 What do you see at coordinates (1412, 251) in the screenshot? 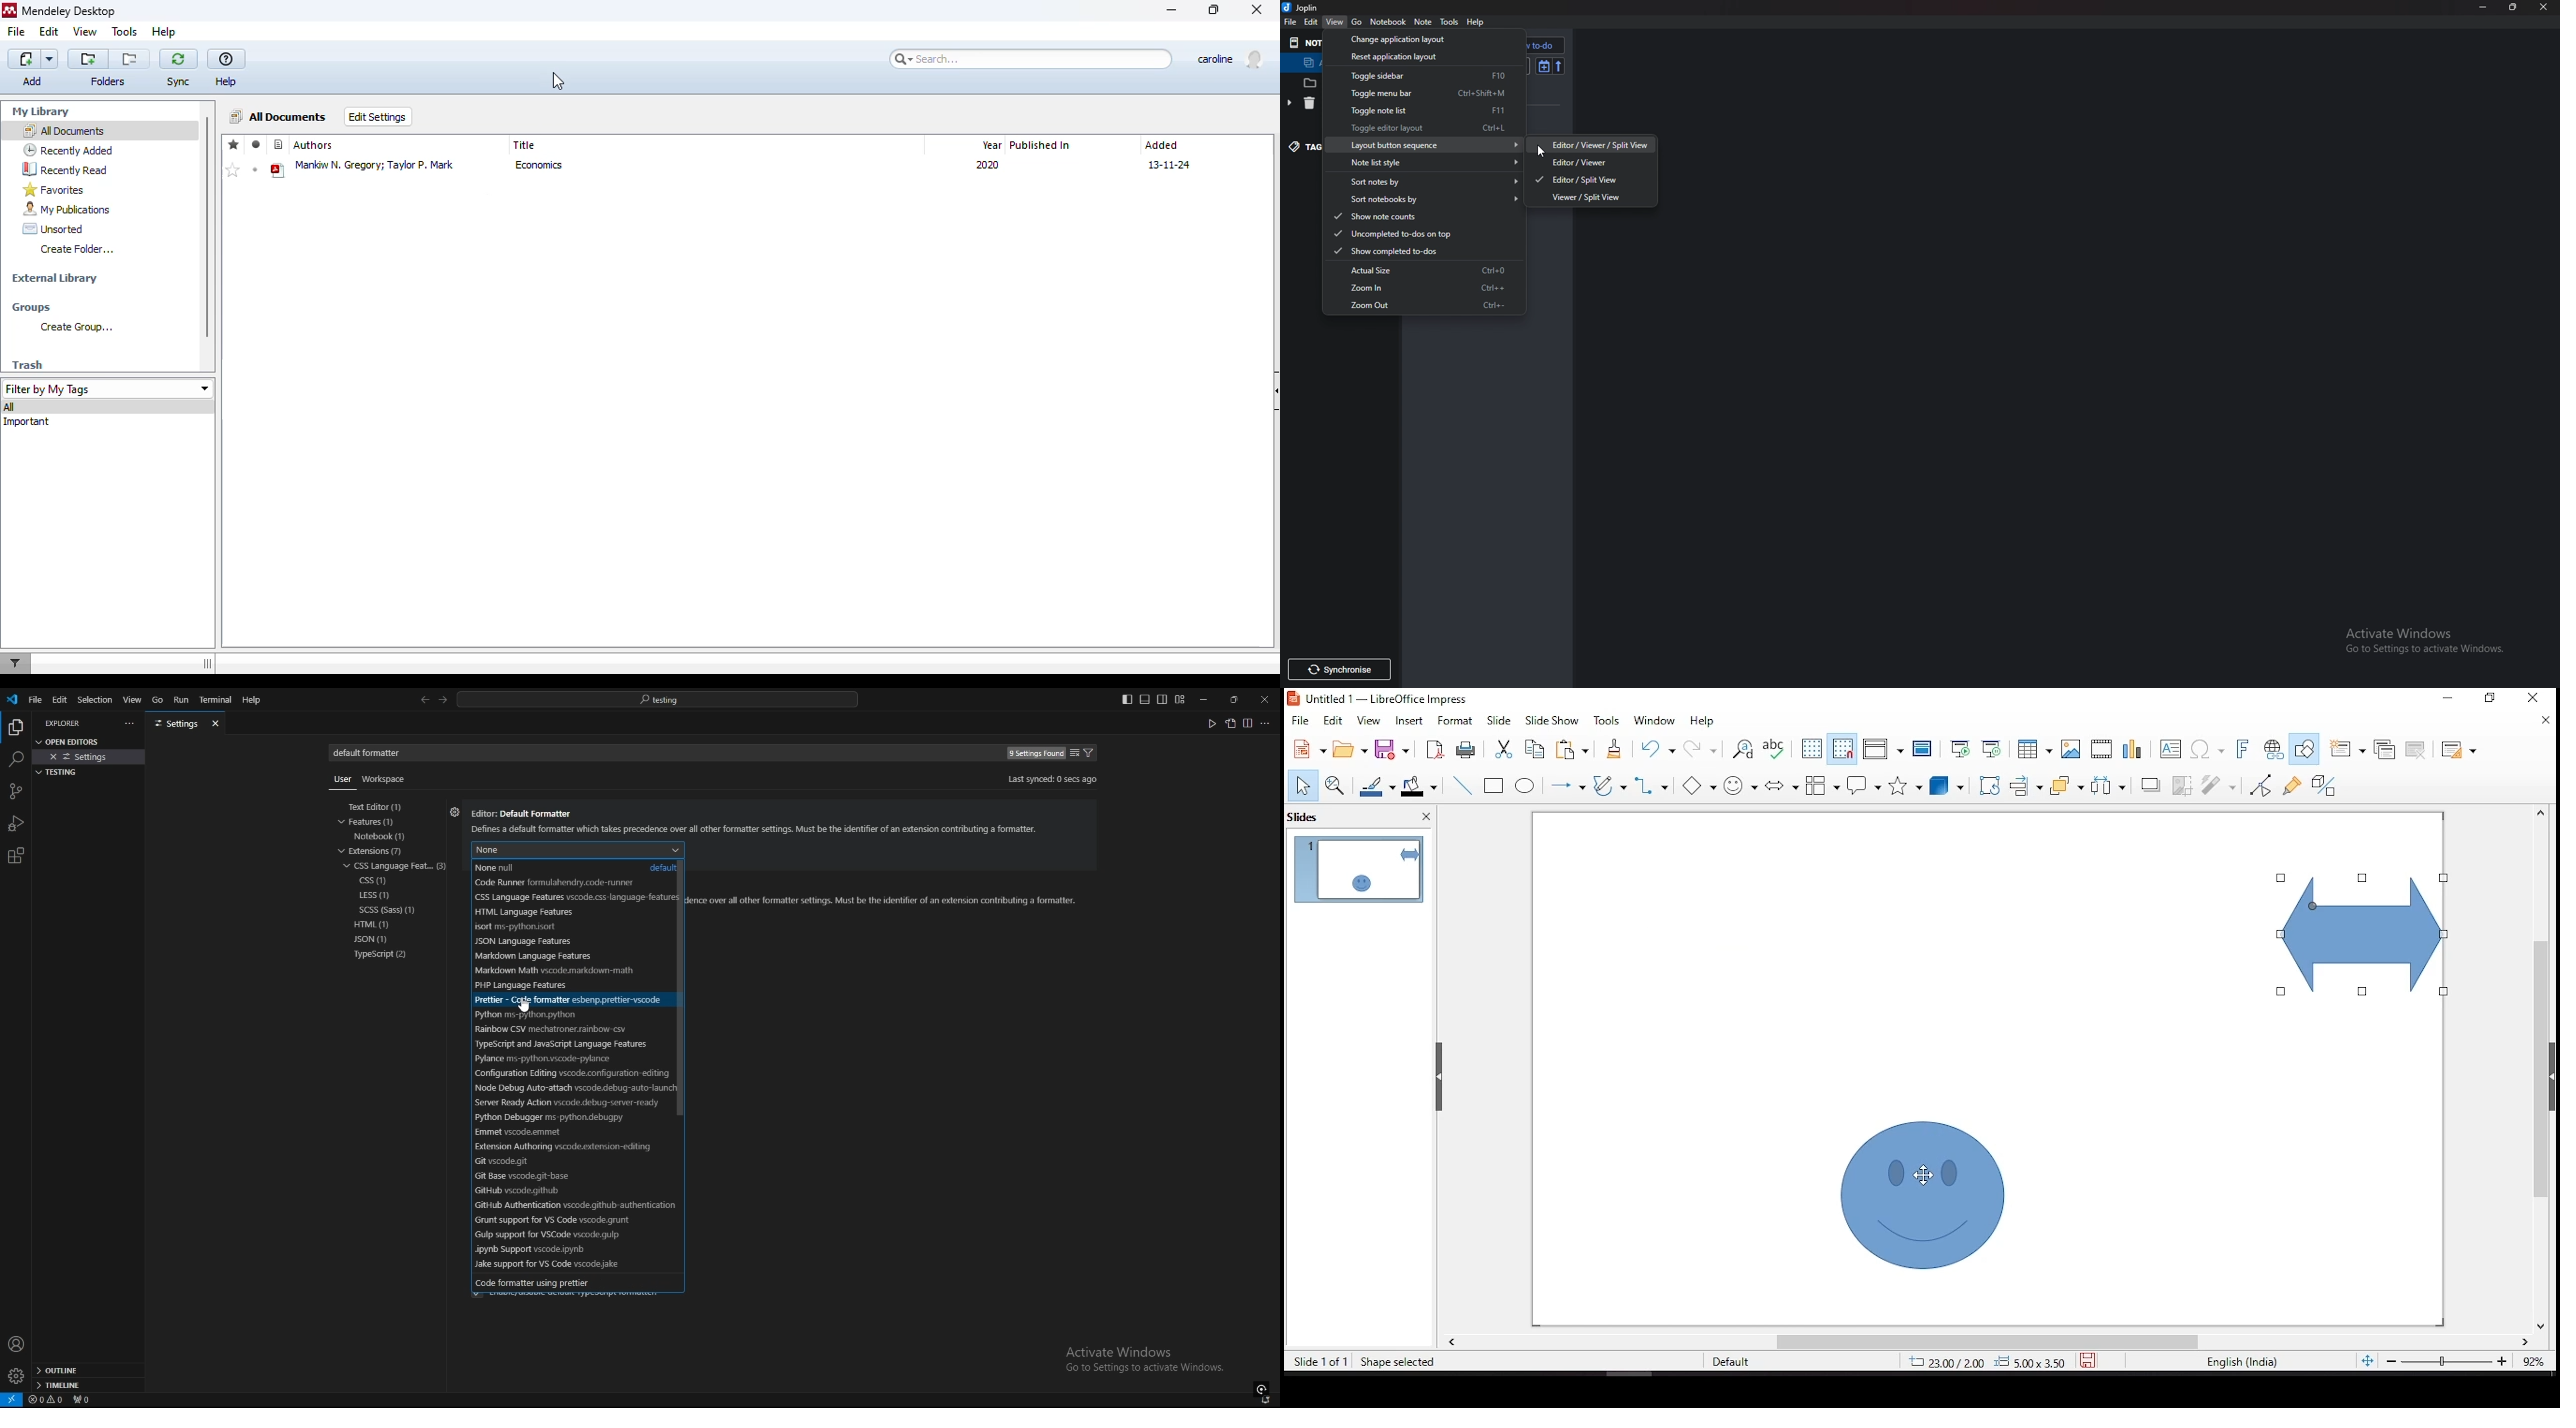
I see `Show completed to dos` at bounding box center [1412, 251].